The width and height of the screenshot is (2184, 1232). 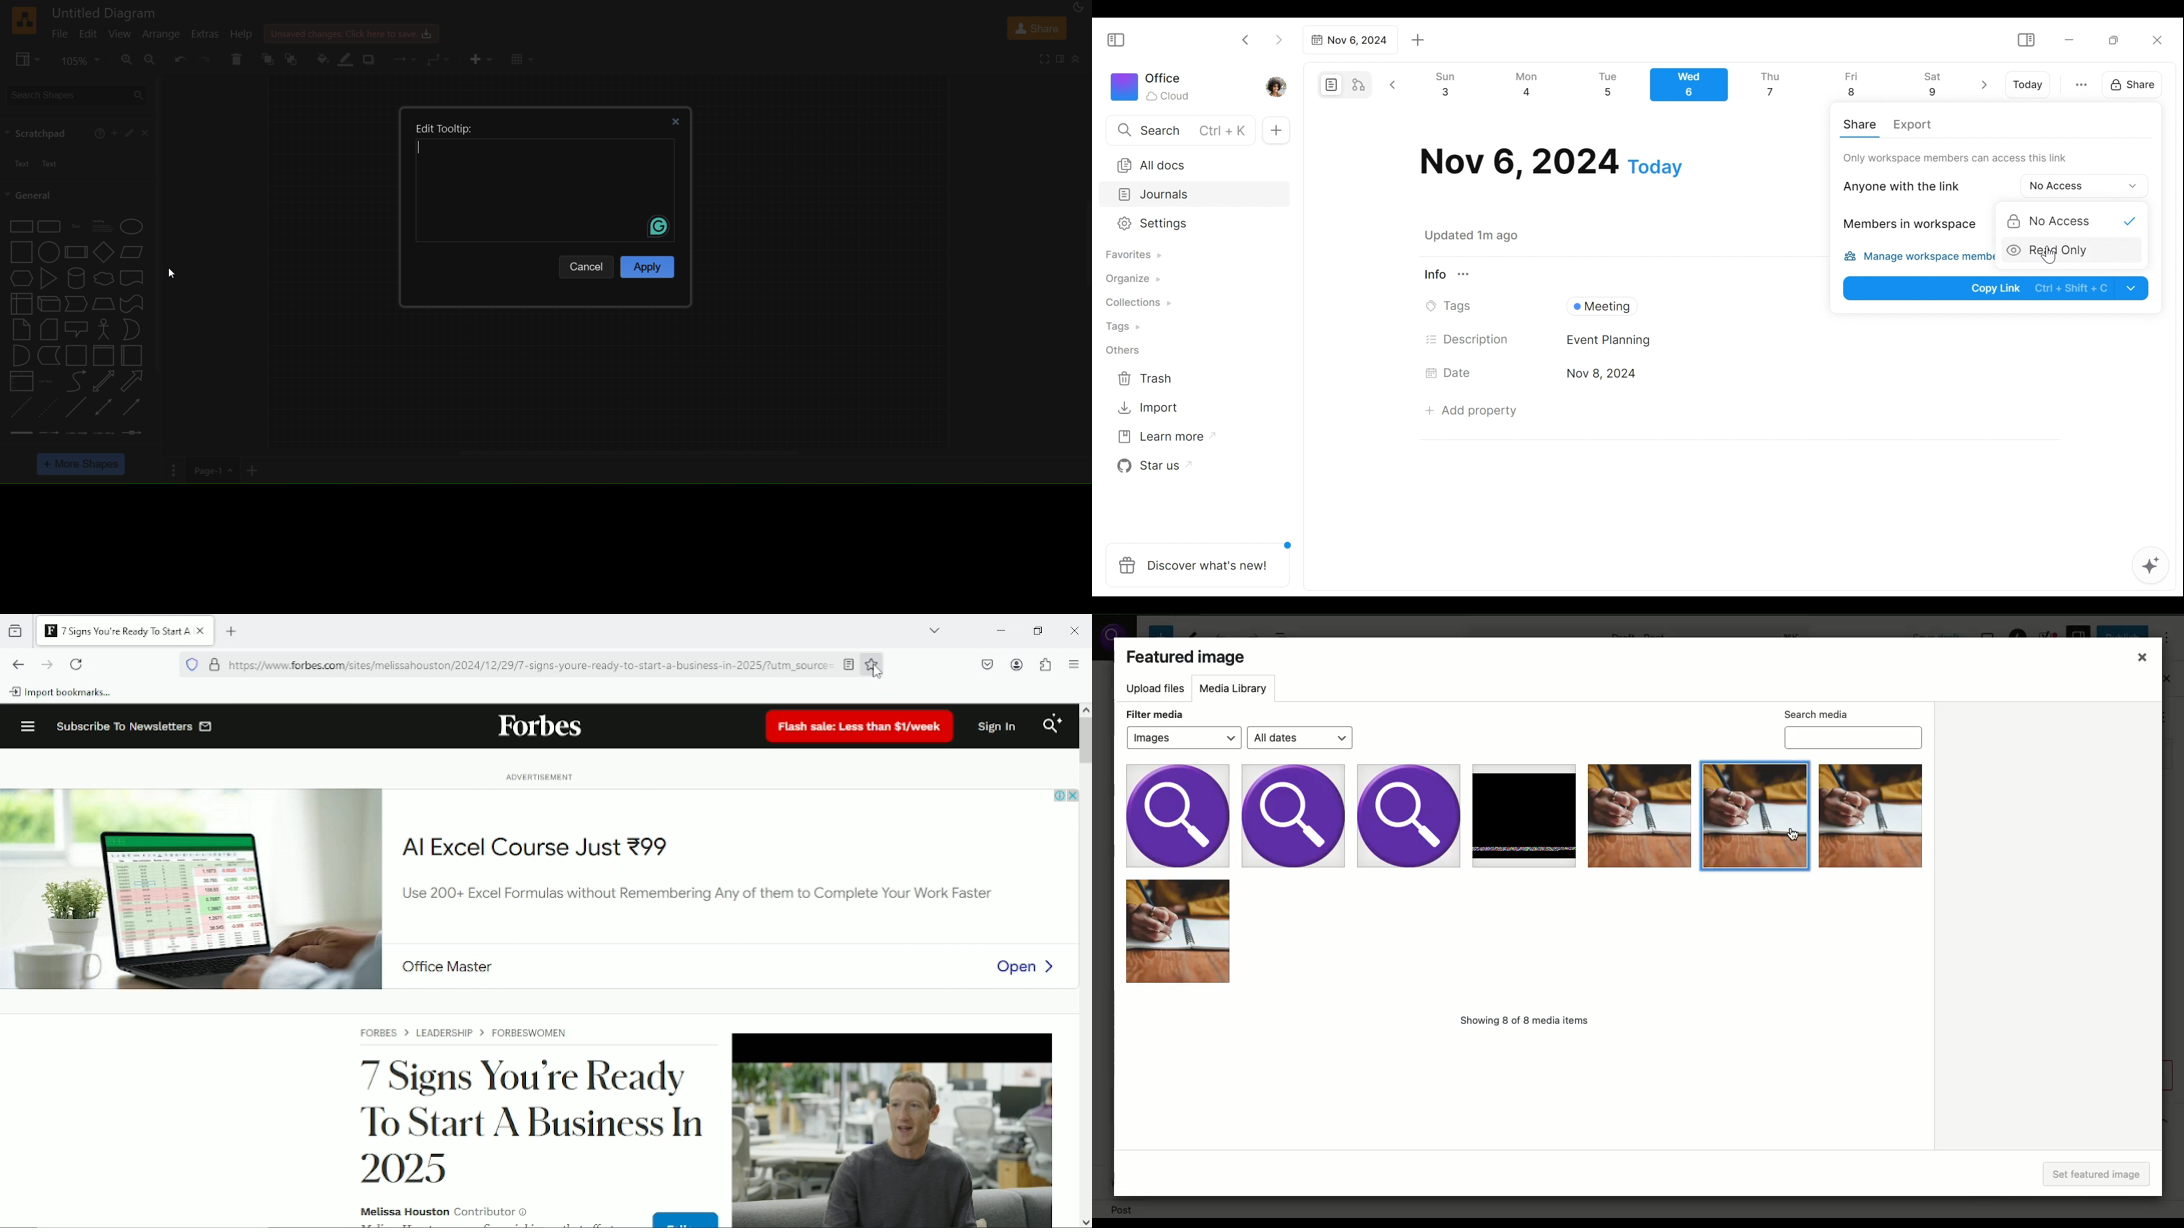 I want to click on Calendar, so click(x=1694, y=88).